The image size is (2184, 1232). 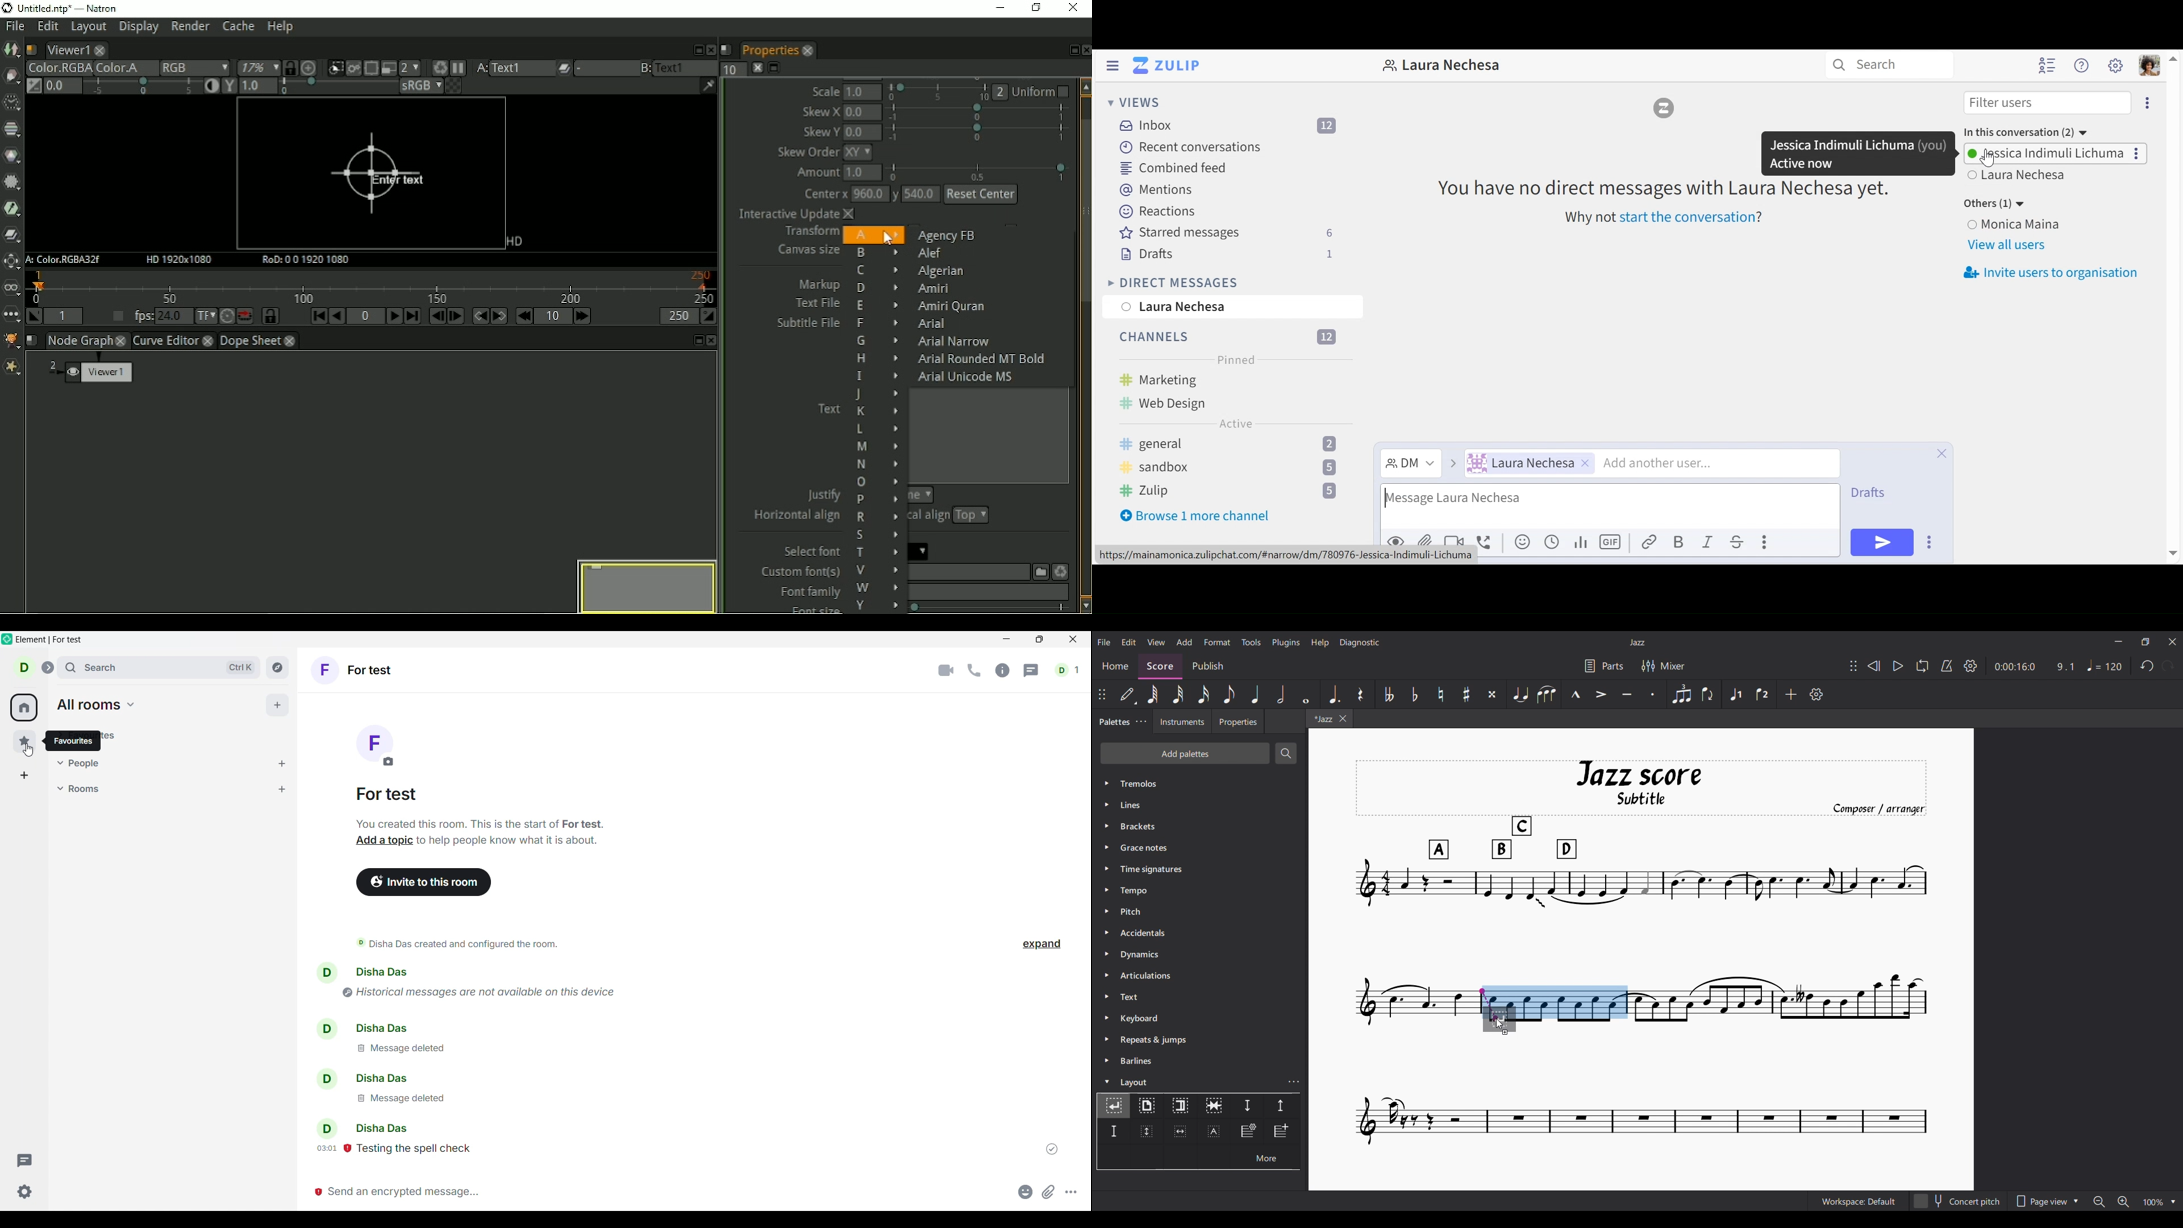 What do you see at coordinates (409, 1052) in the screenshot?
I see `message deleted` at bounding box center [409, 1052].